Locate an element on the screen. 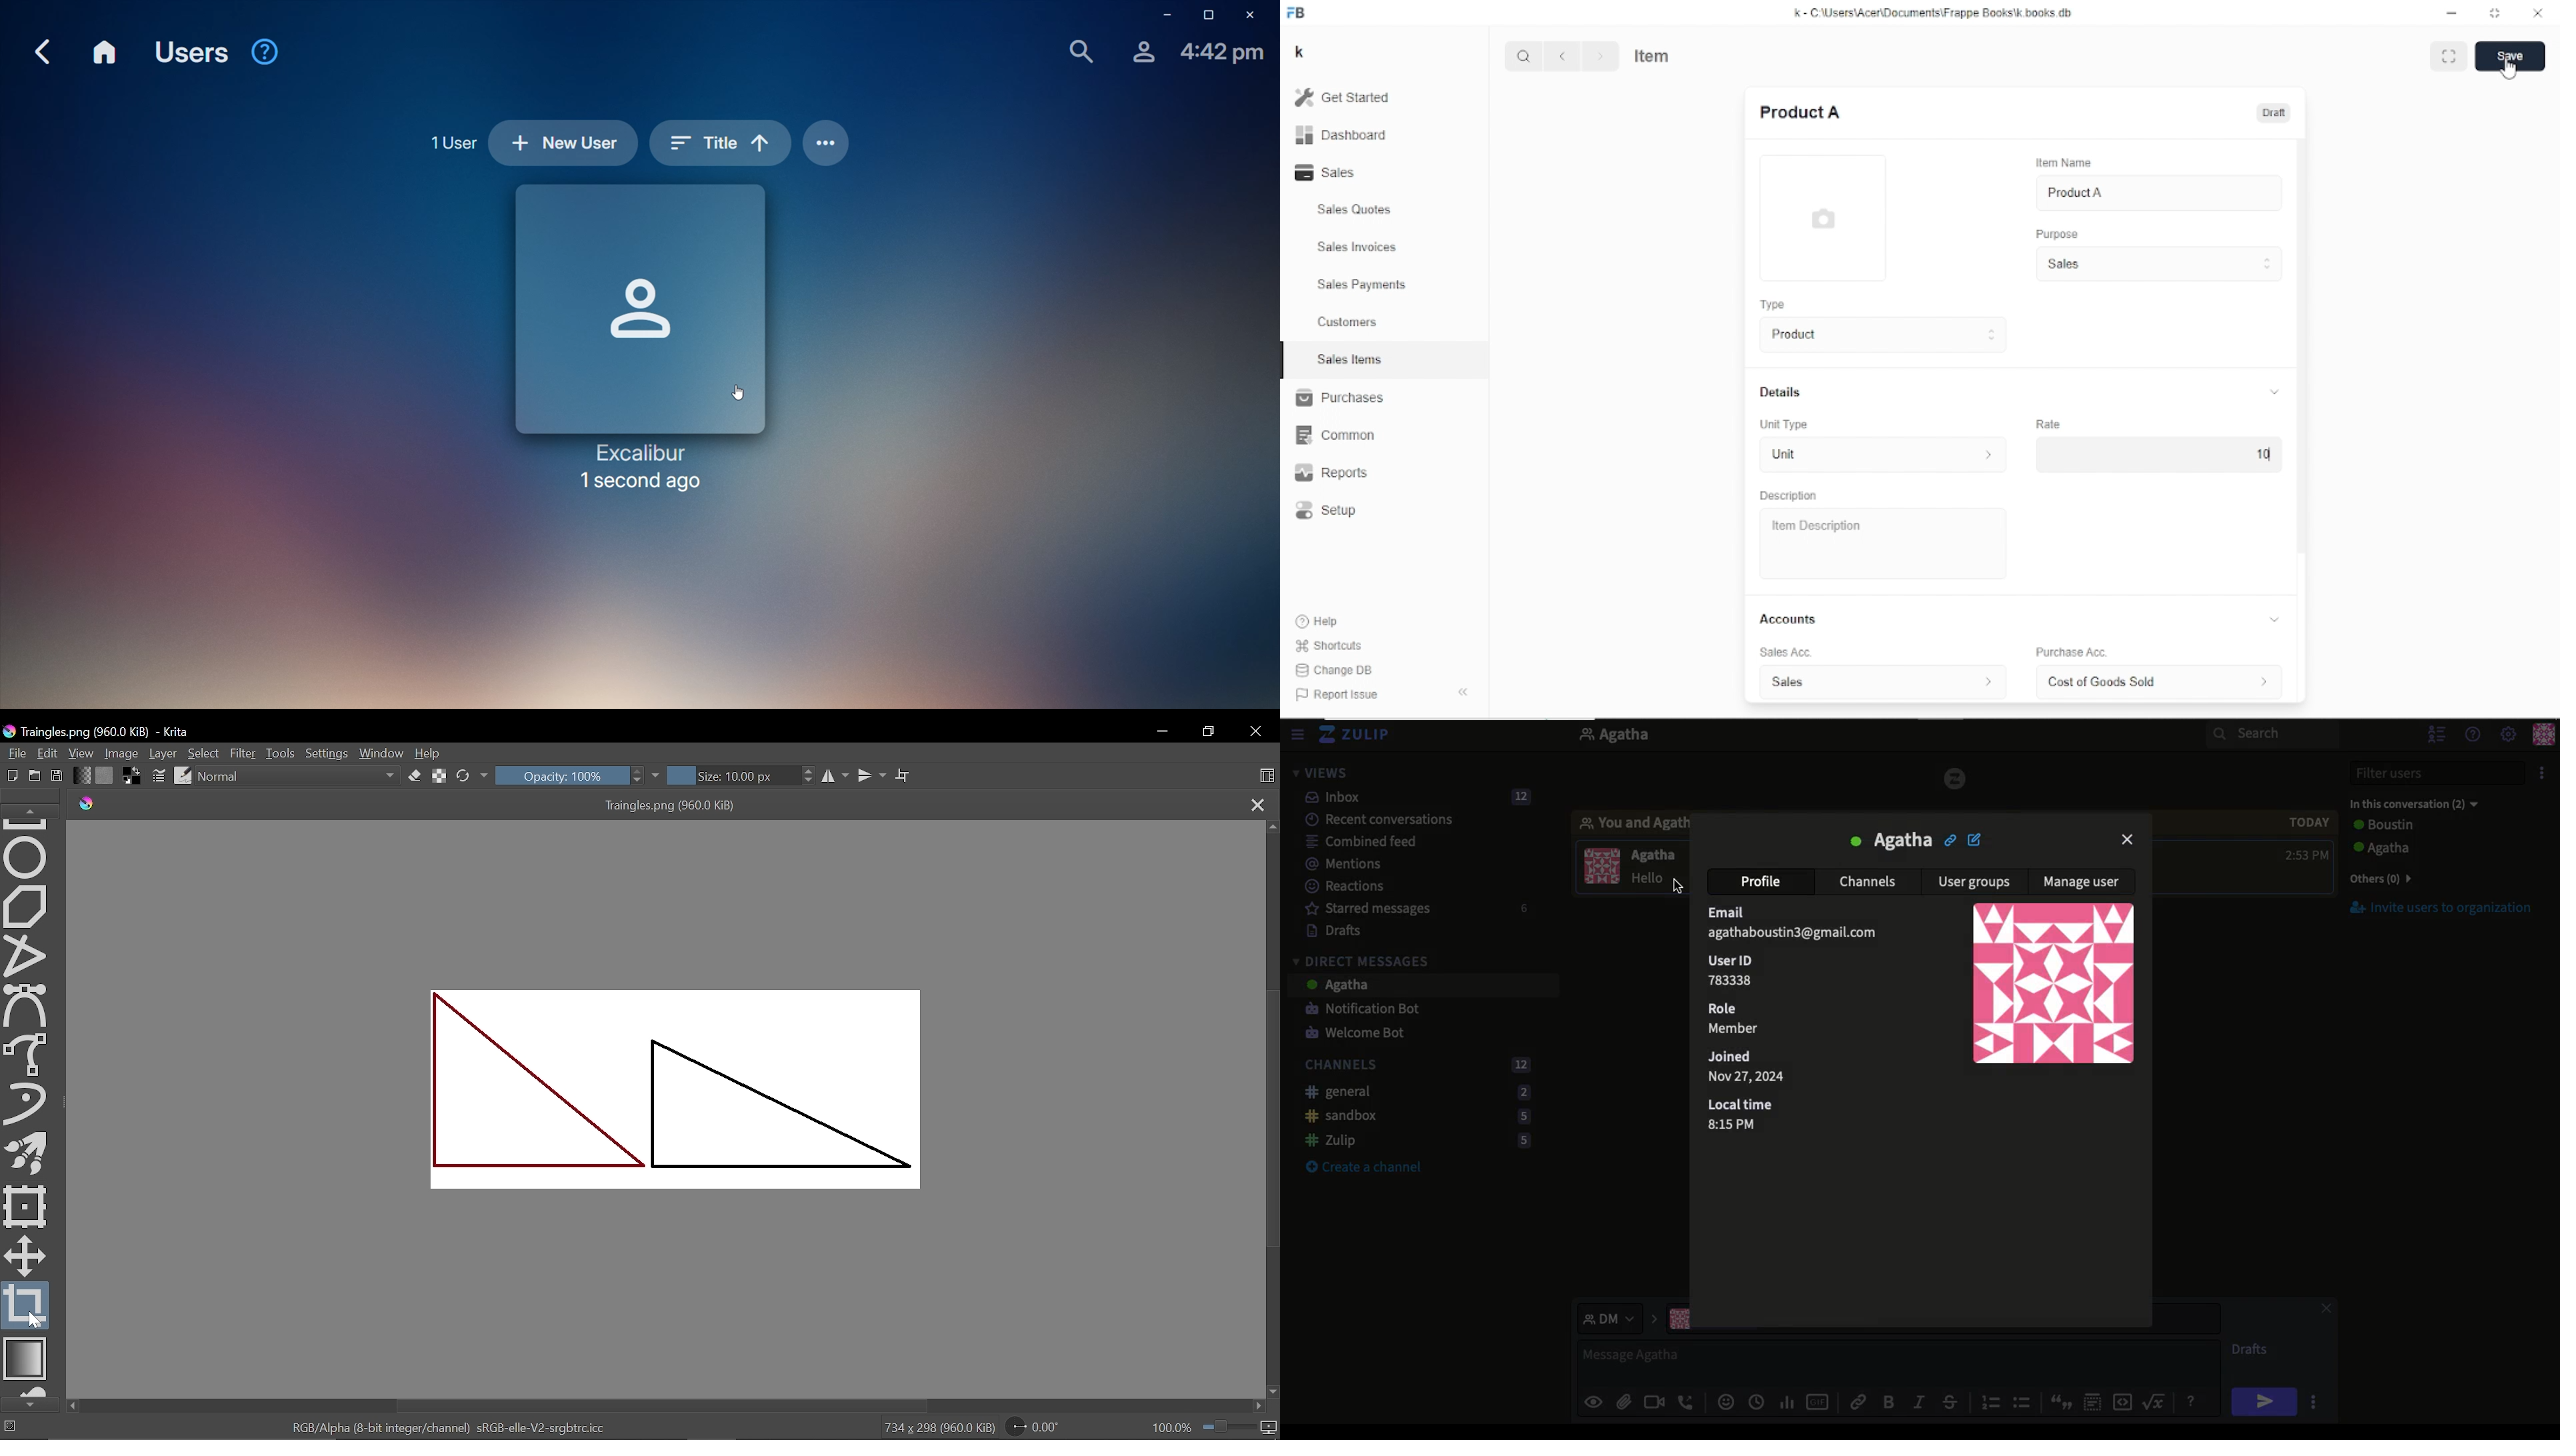 The image size is (2576, 1456). Scroll bar is located at coordinates (1271, 1121).